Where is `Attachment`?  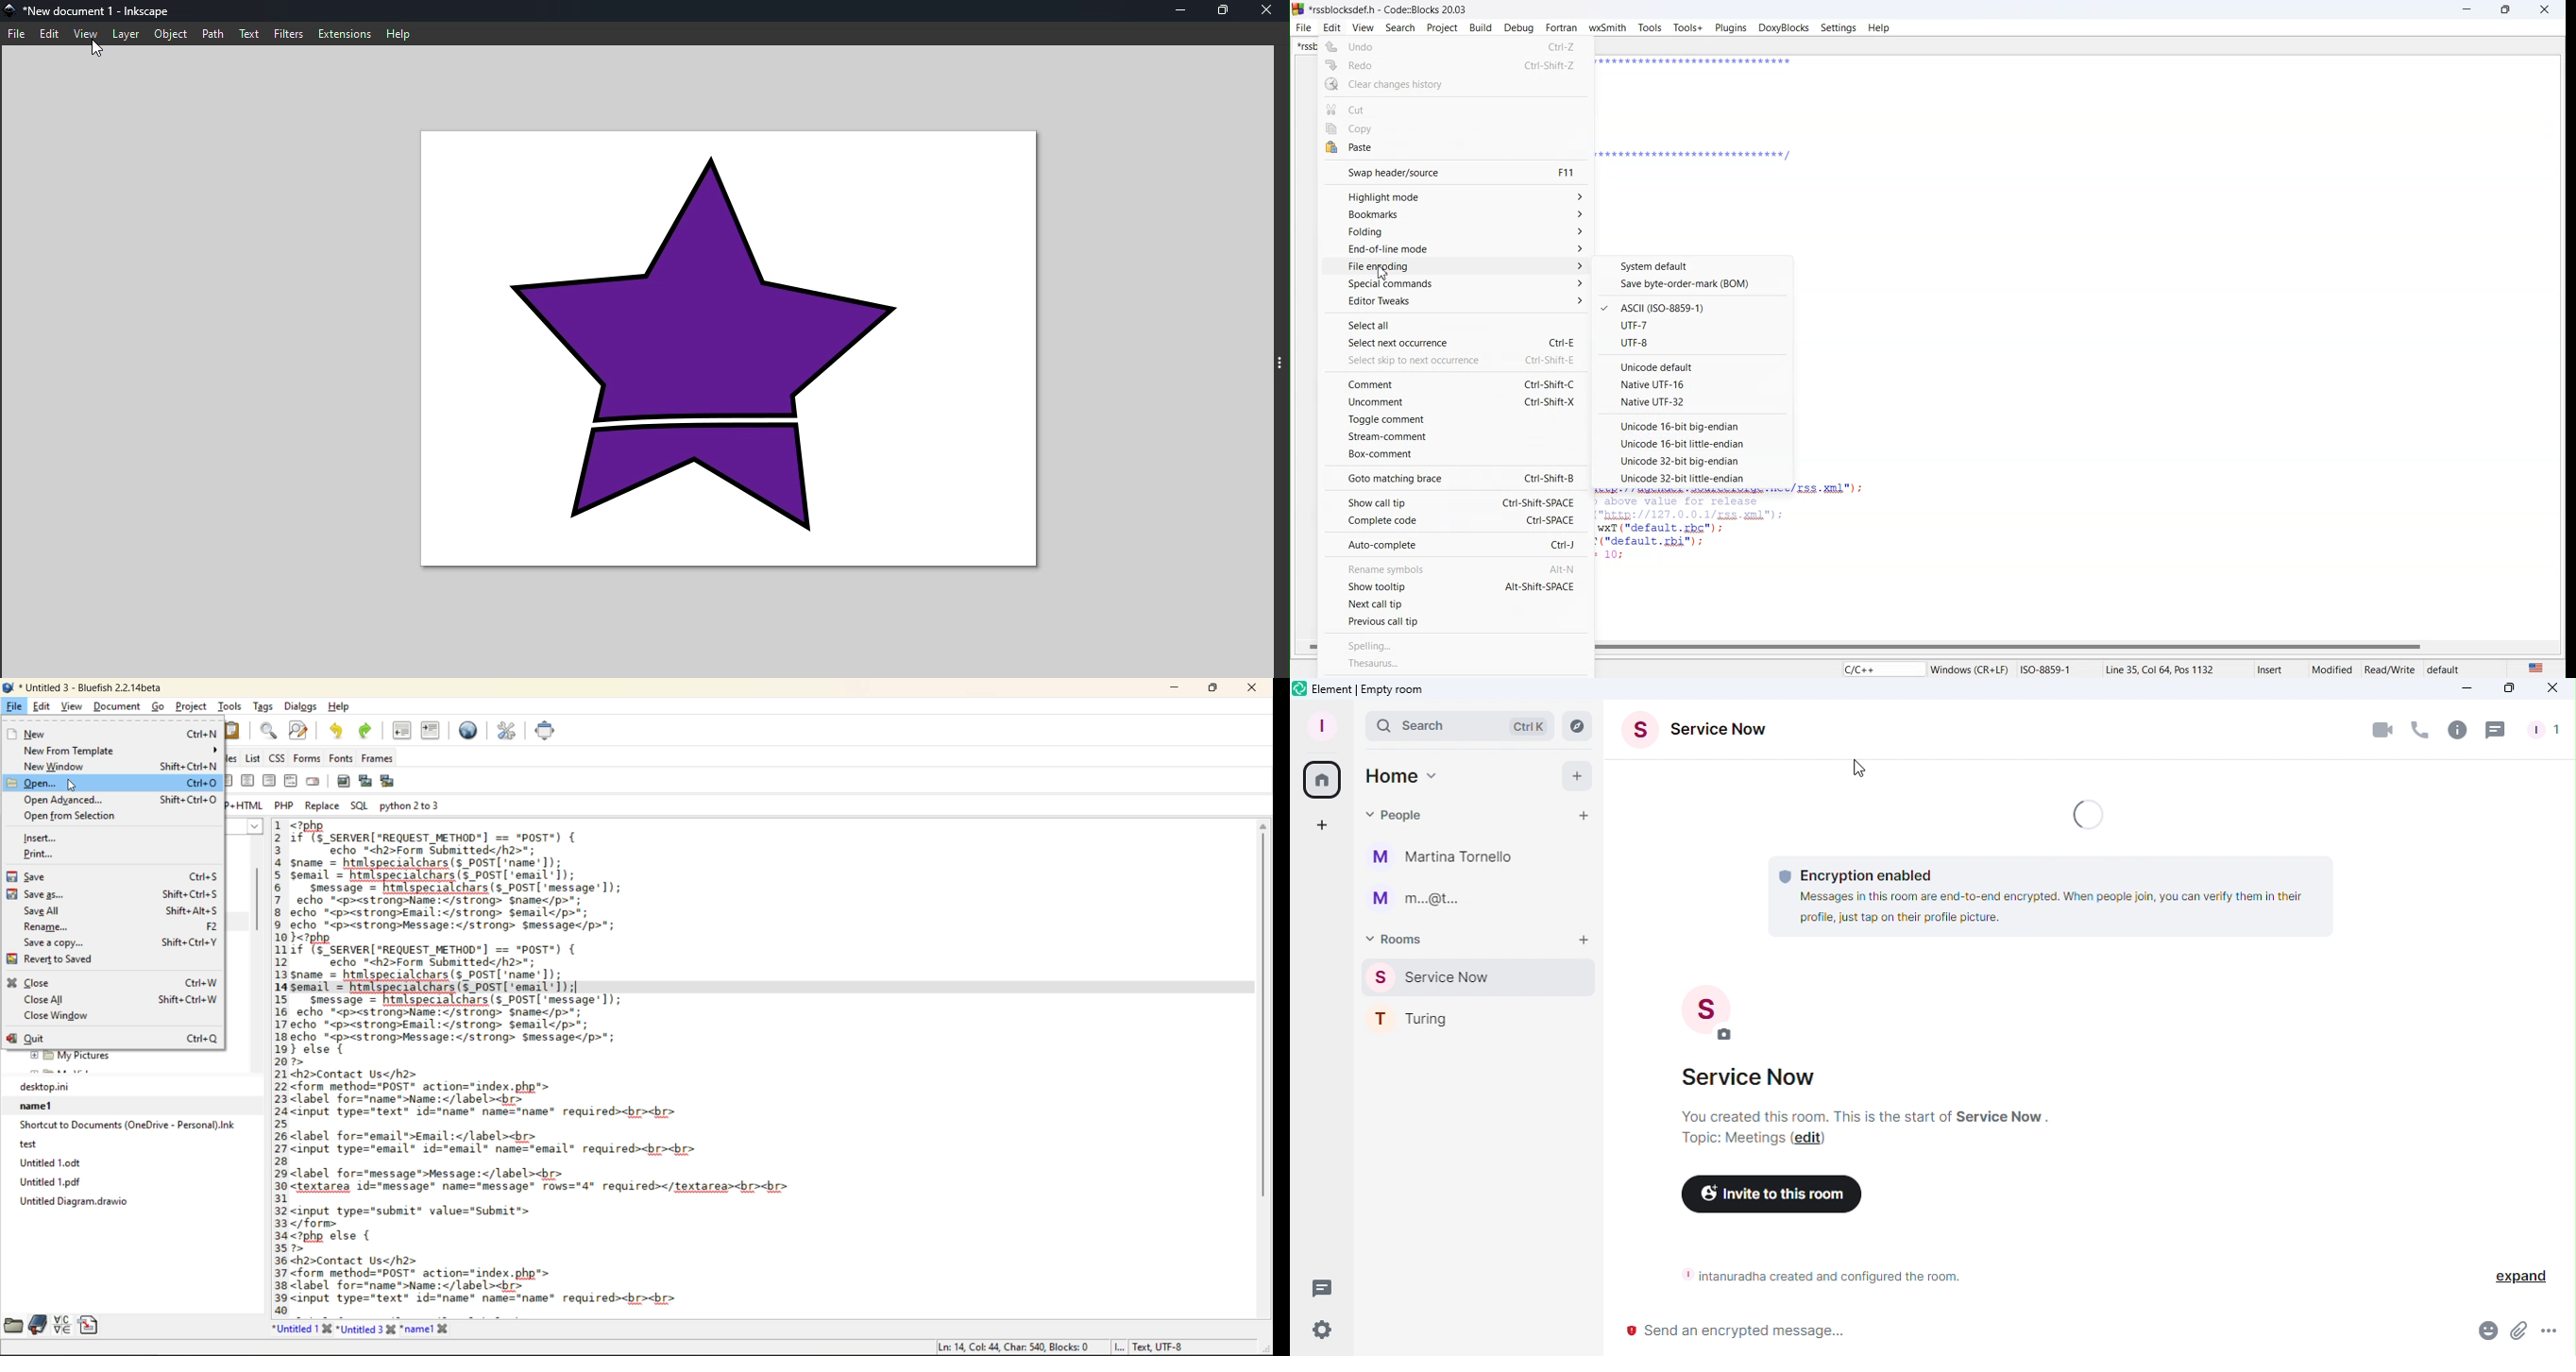 Attachment is located at coordinates (2518, 1336).